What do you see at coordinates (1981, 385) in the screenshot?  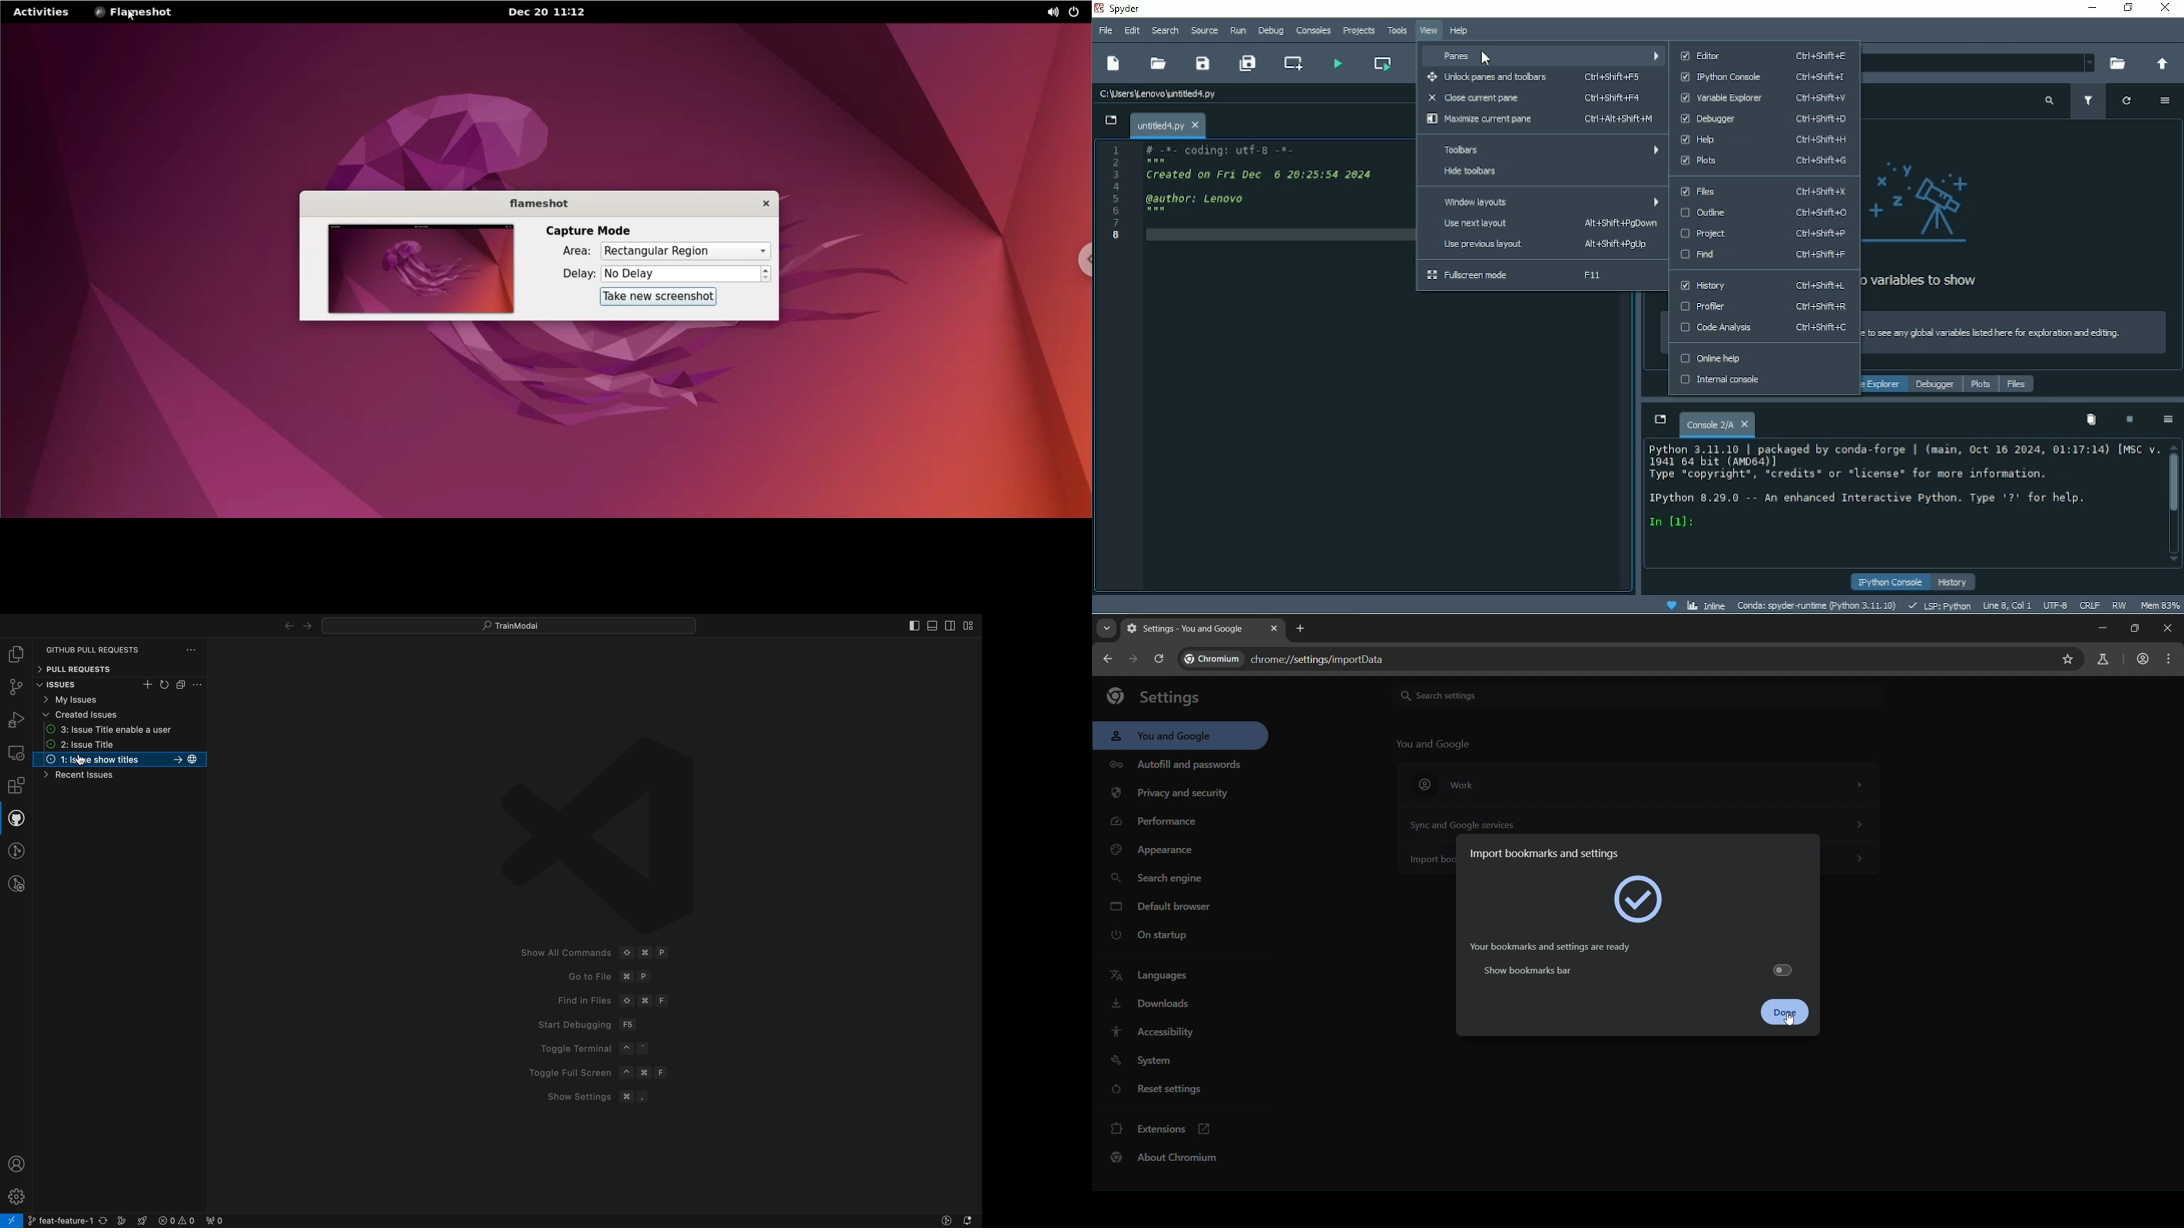 I see `Plots` at bounding box center [1981, 385].